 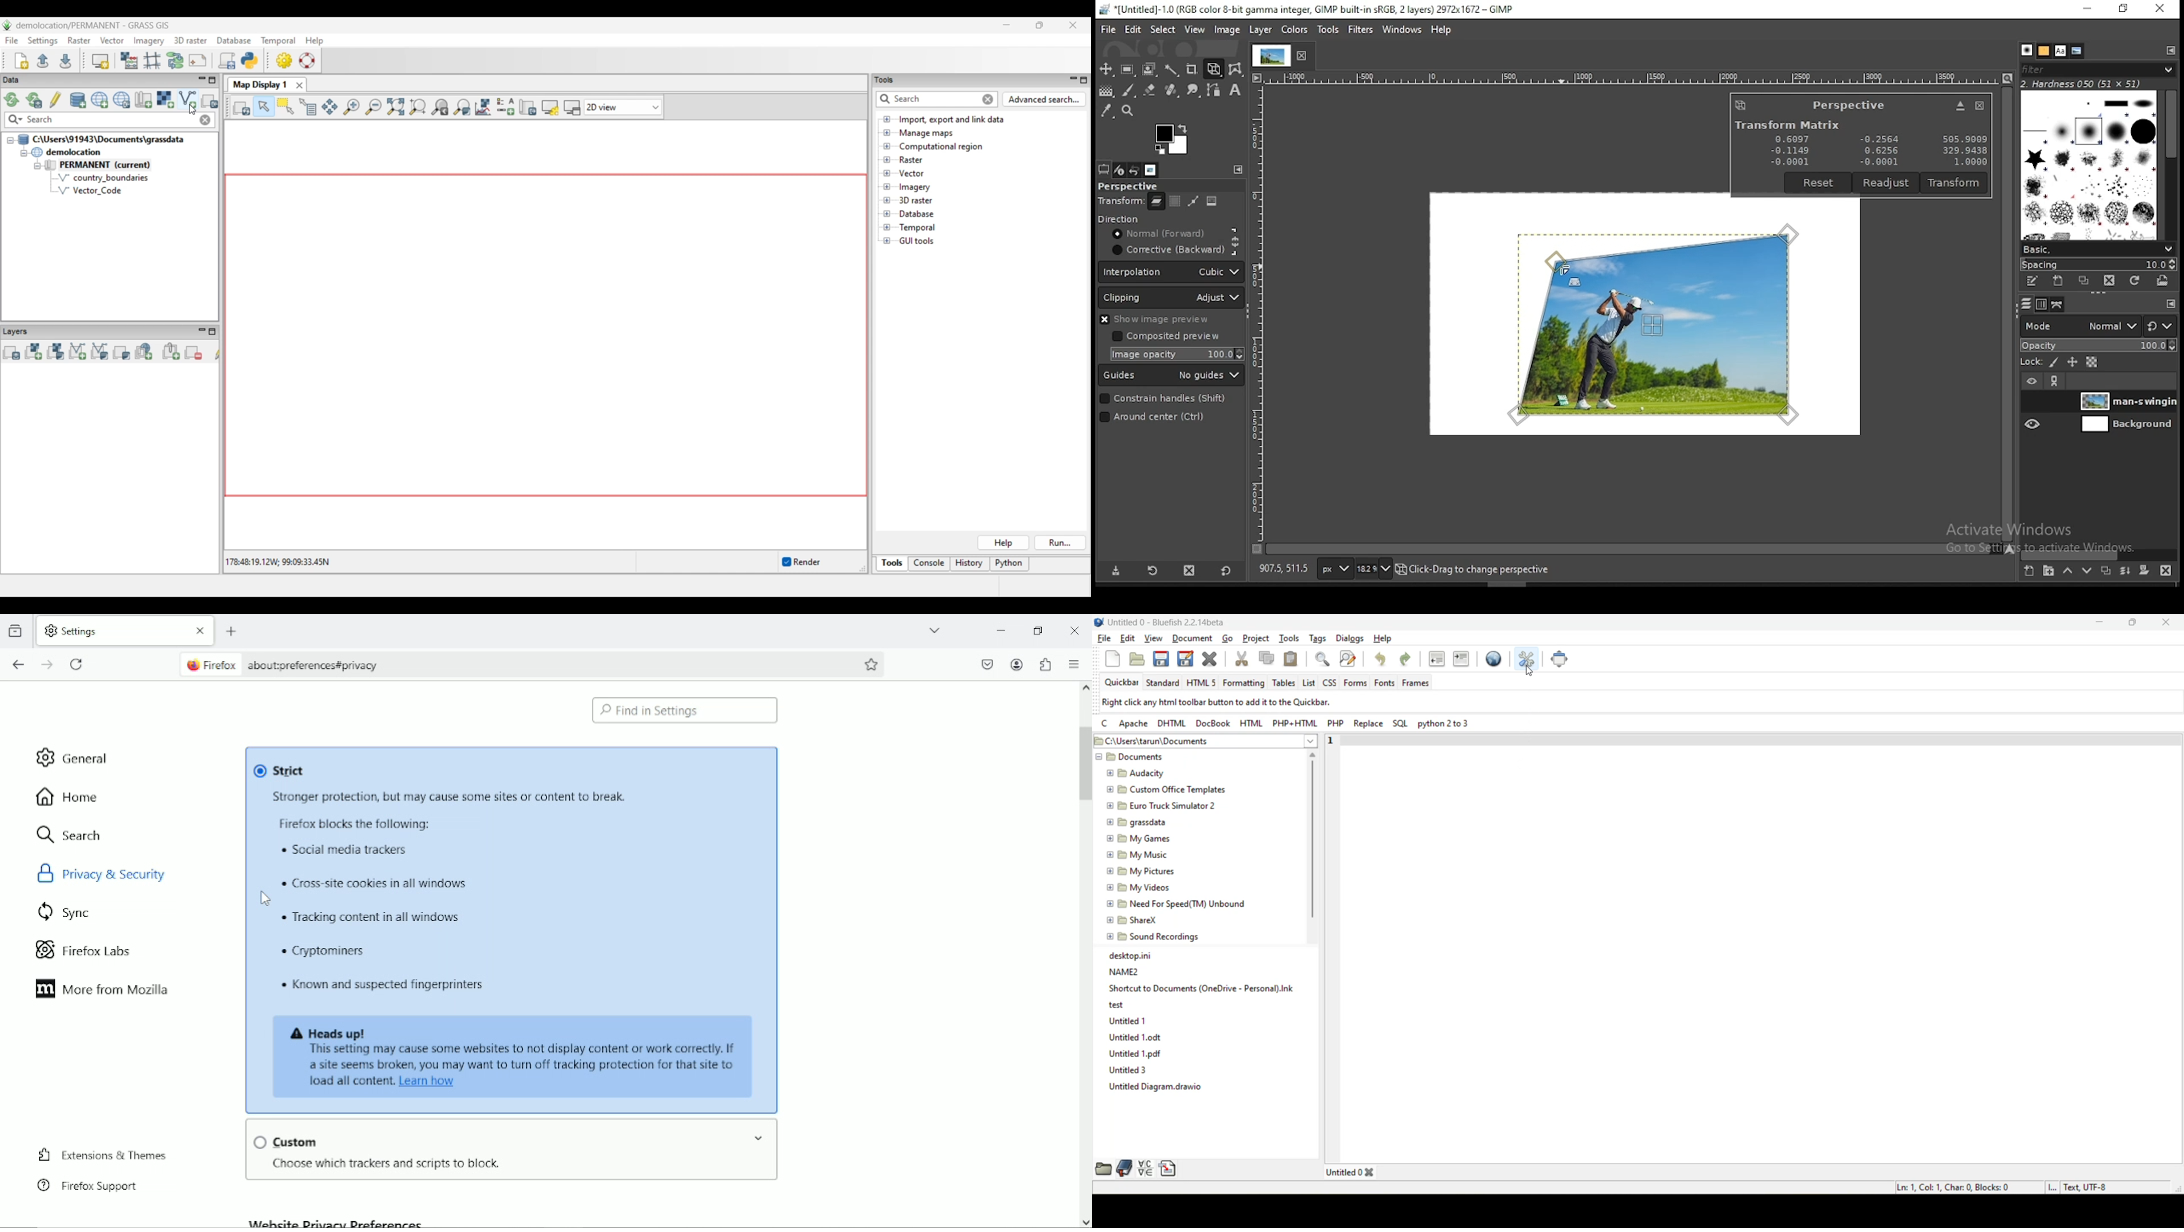 I want to click on blend mode, so click(x=2099, y=326).